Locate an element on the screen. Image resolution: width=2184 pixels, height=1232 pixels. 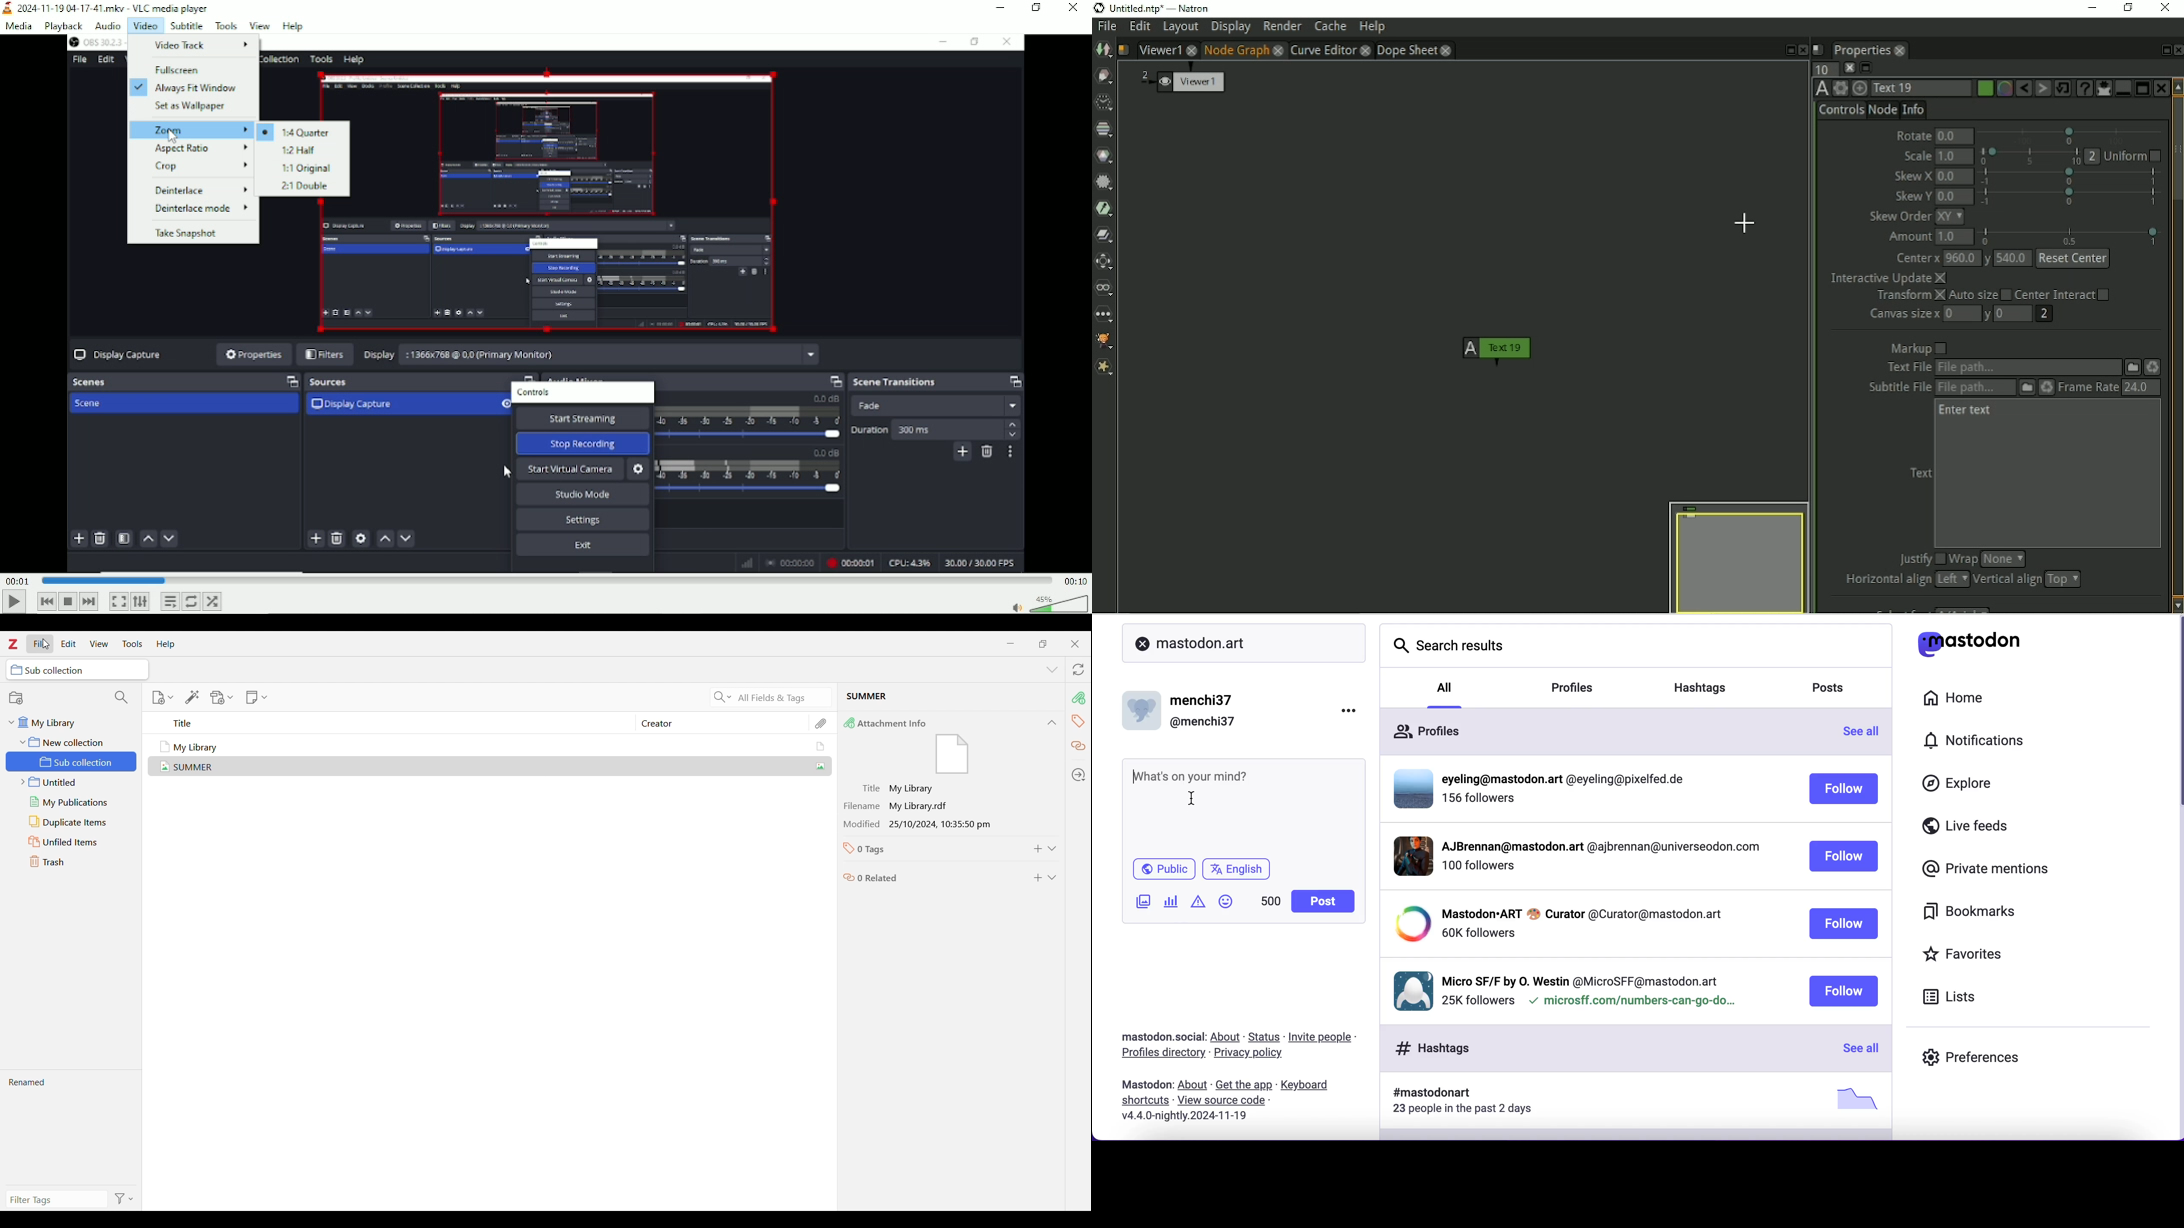
Add is located at coordinates (1039, 849).